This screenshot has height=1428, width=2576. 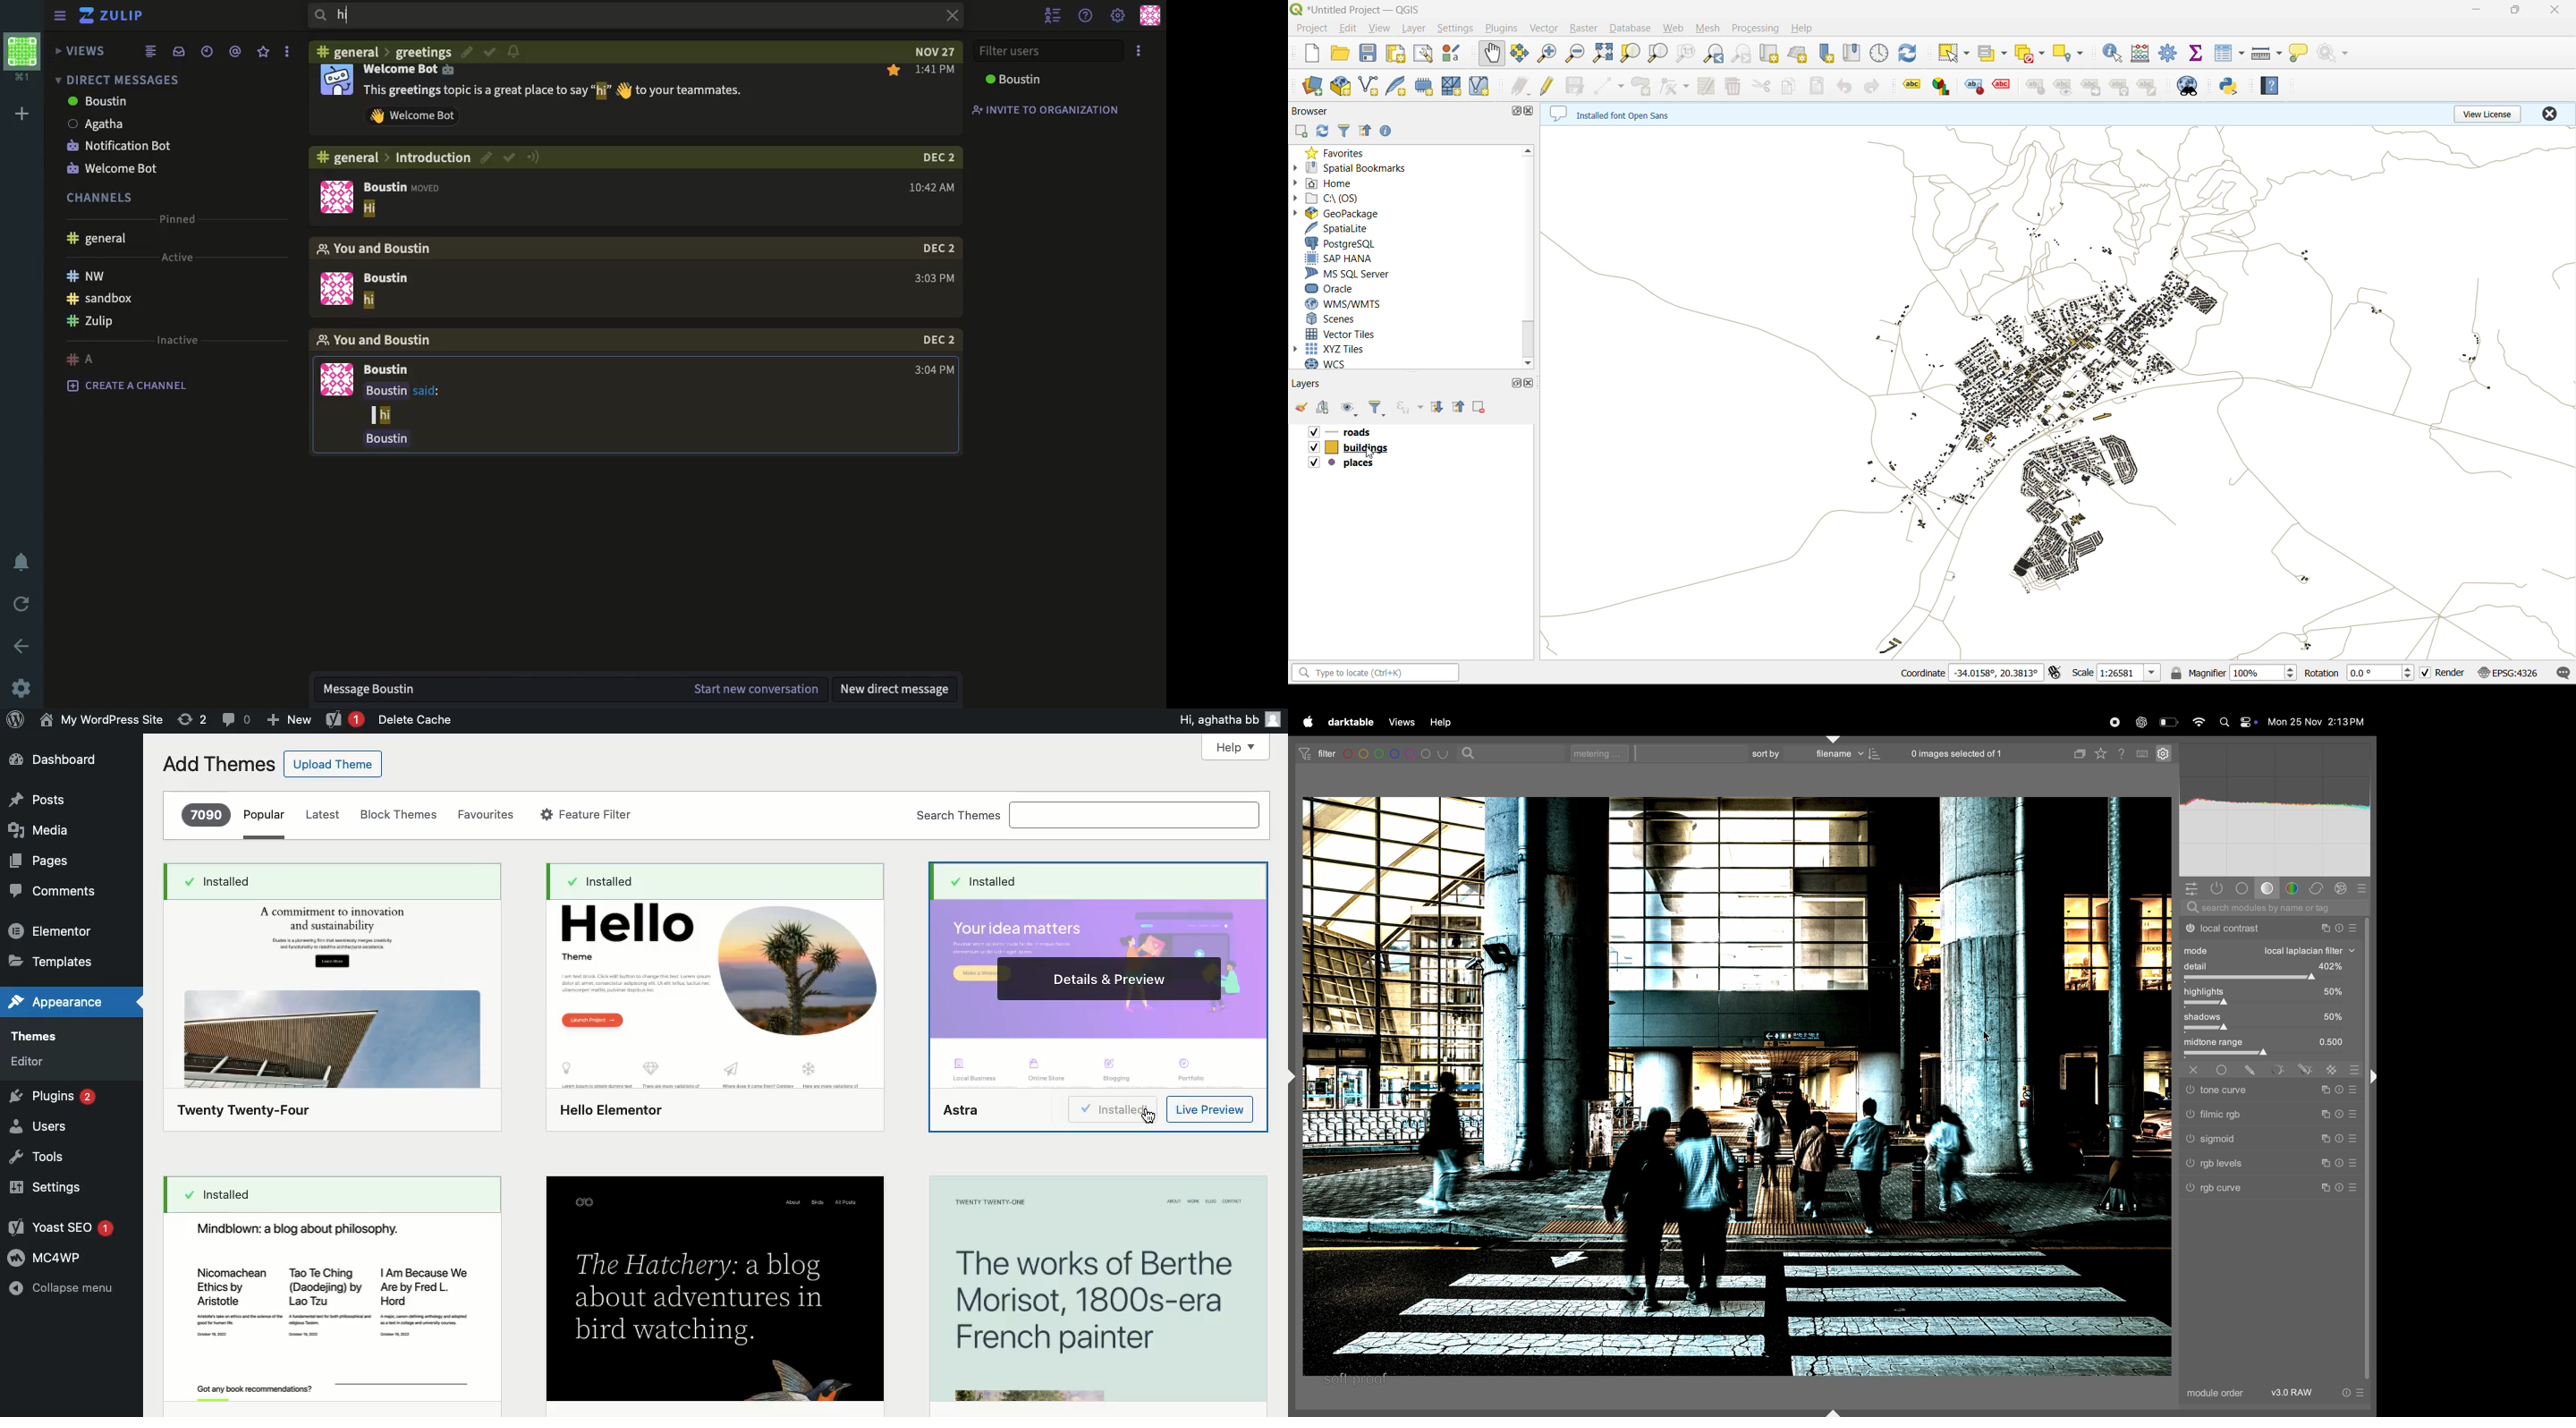 I want to click on a, so click(x=83, y=360).